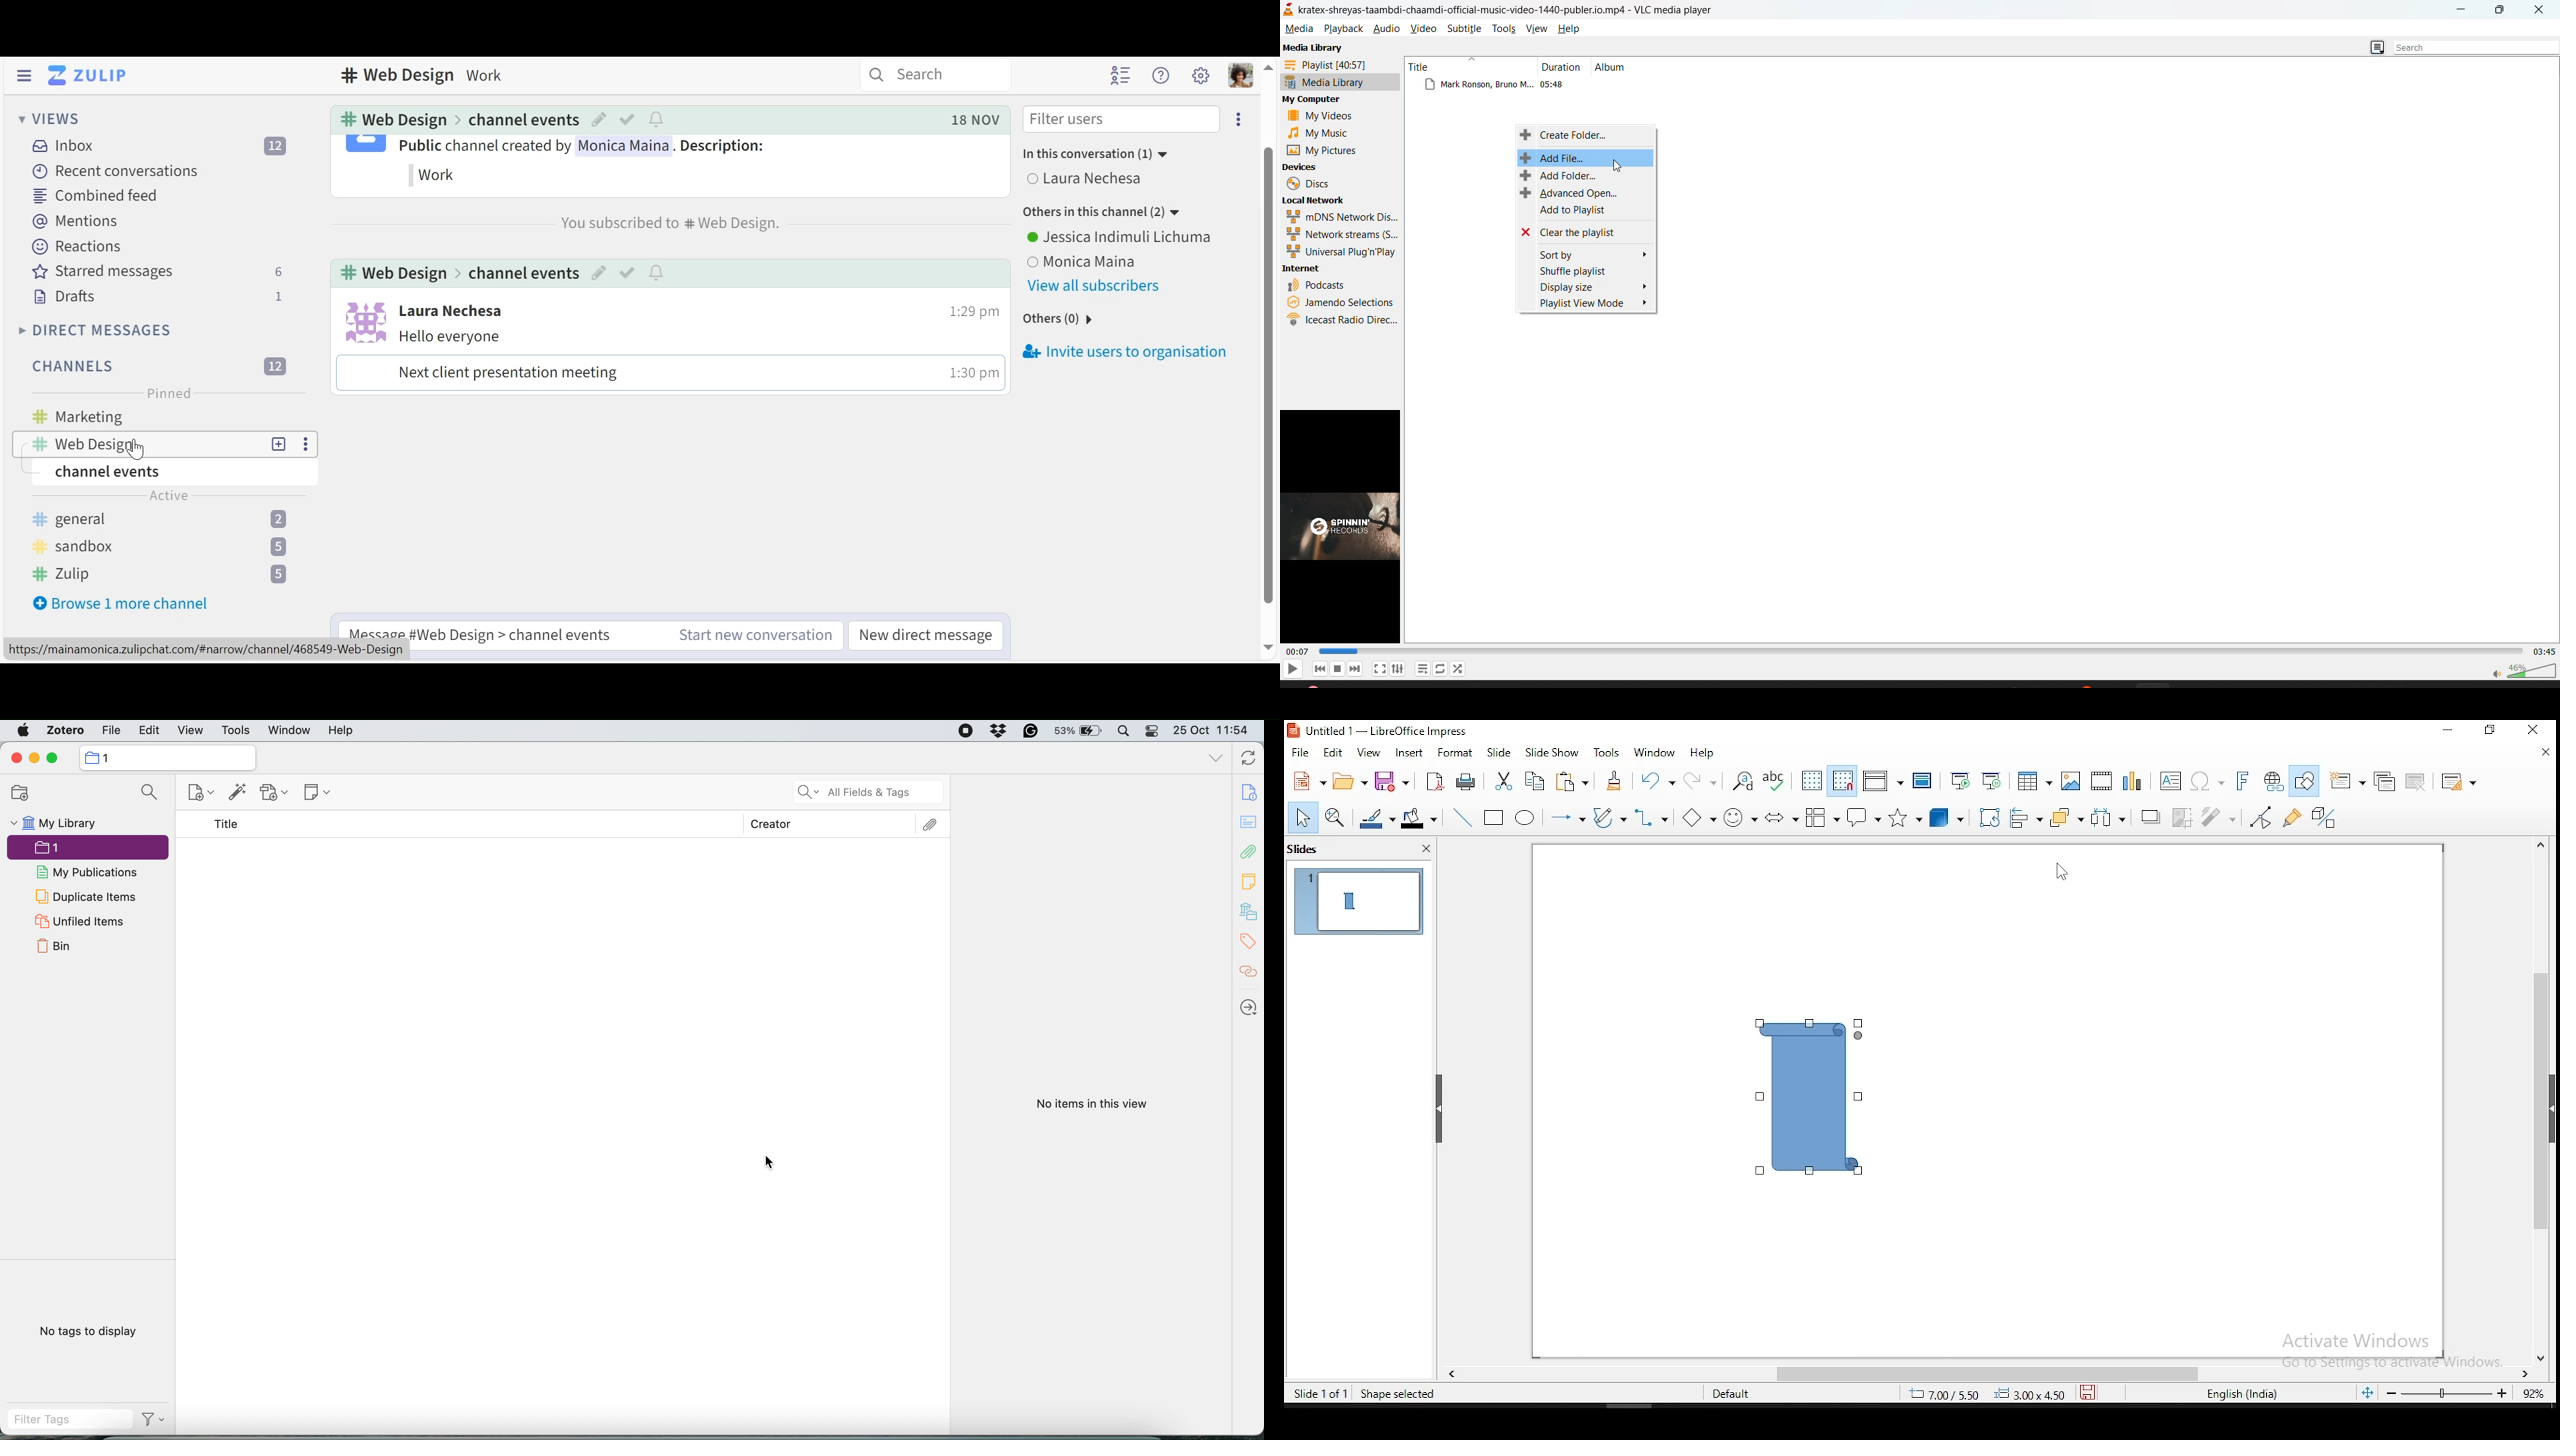 This screenshot has height=1456, width=2576. Describe the element at coordinates (1321, 201) in the screenshot. I see `local network` at that location.